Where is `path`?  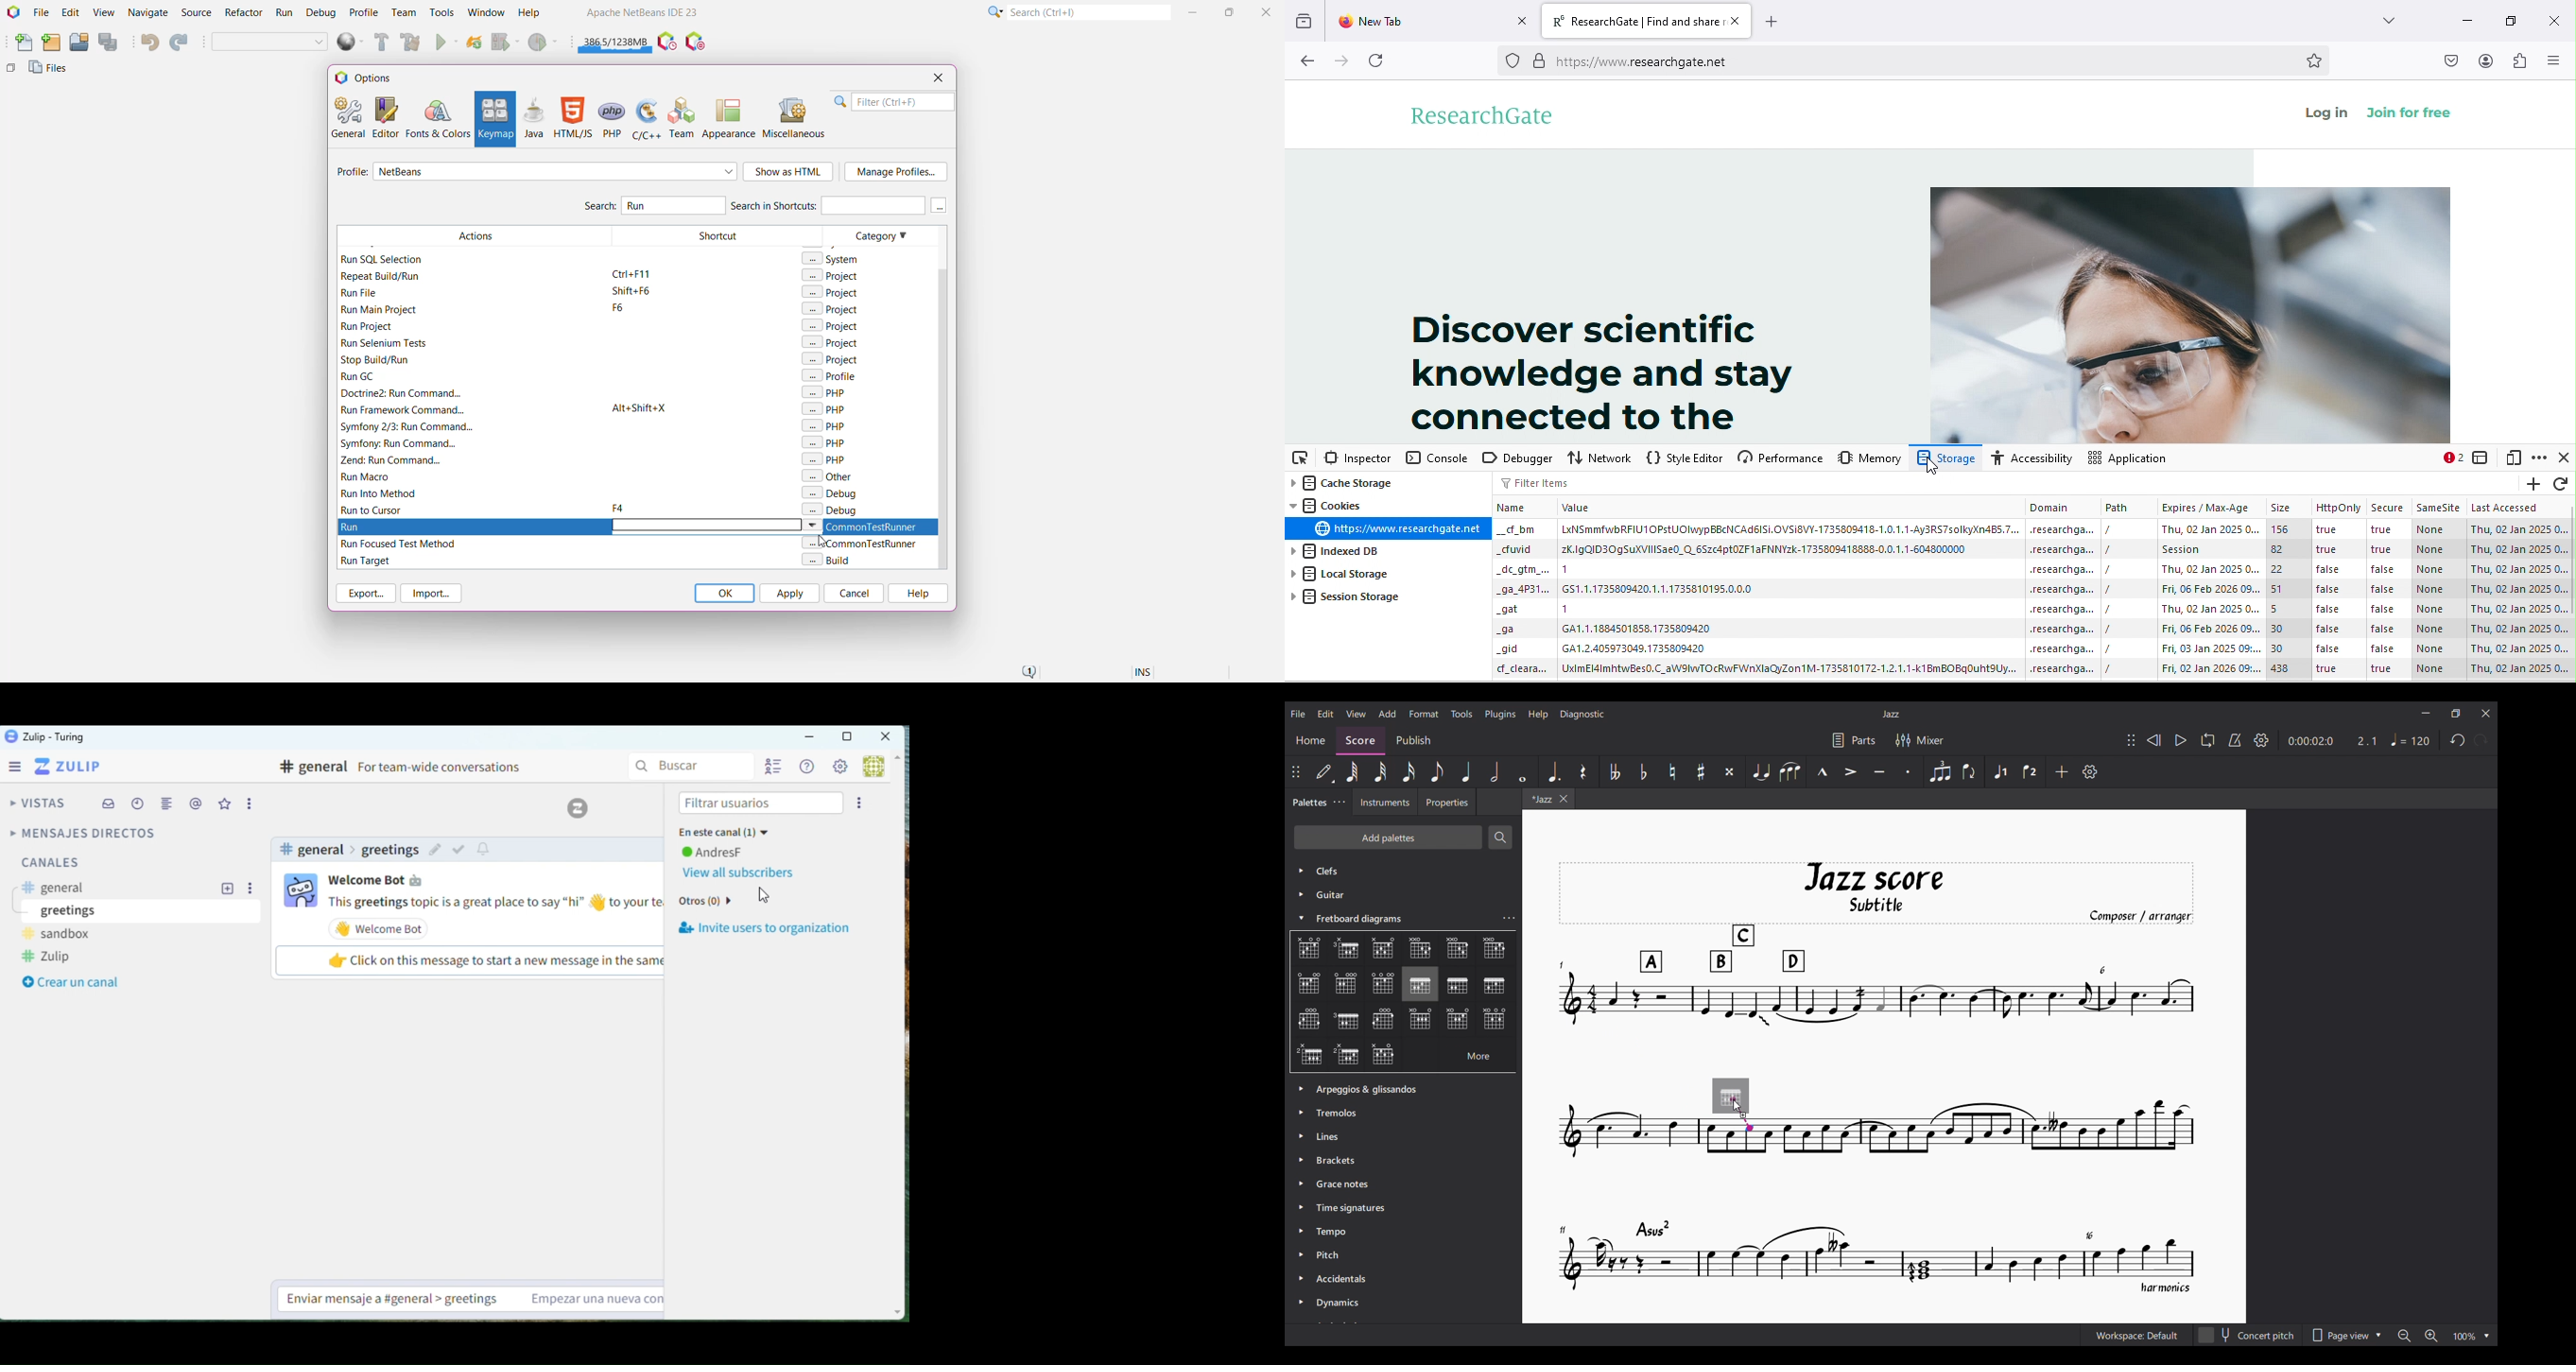 path is located at coordinates (2116, 508).